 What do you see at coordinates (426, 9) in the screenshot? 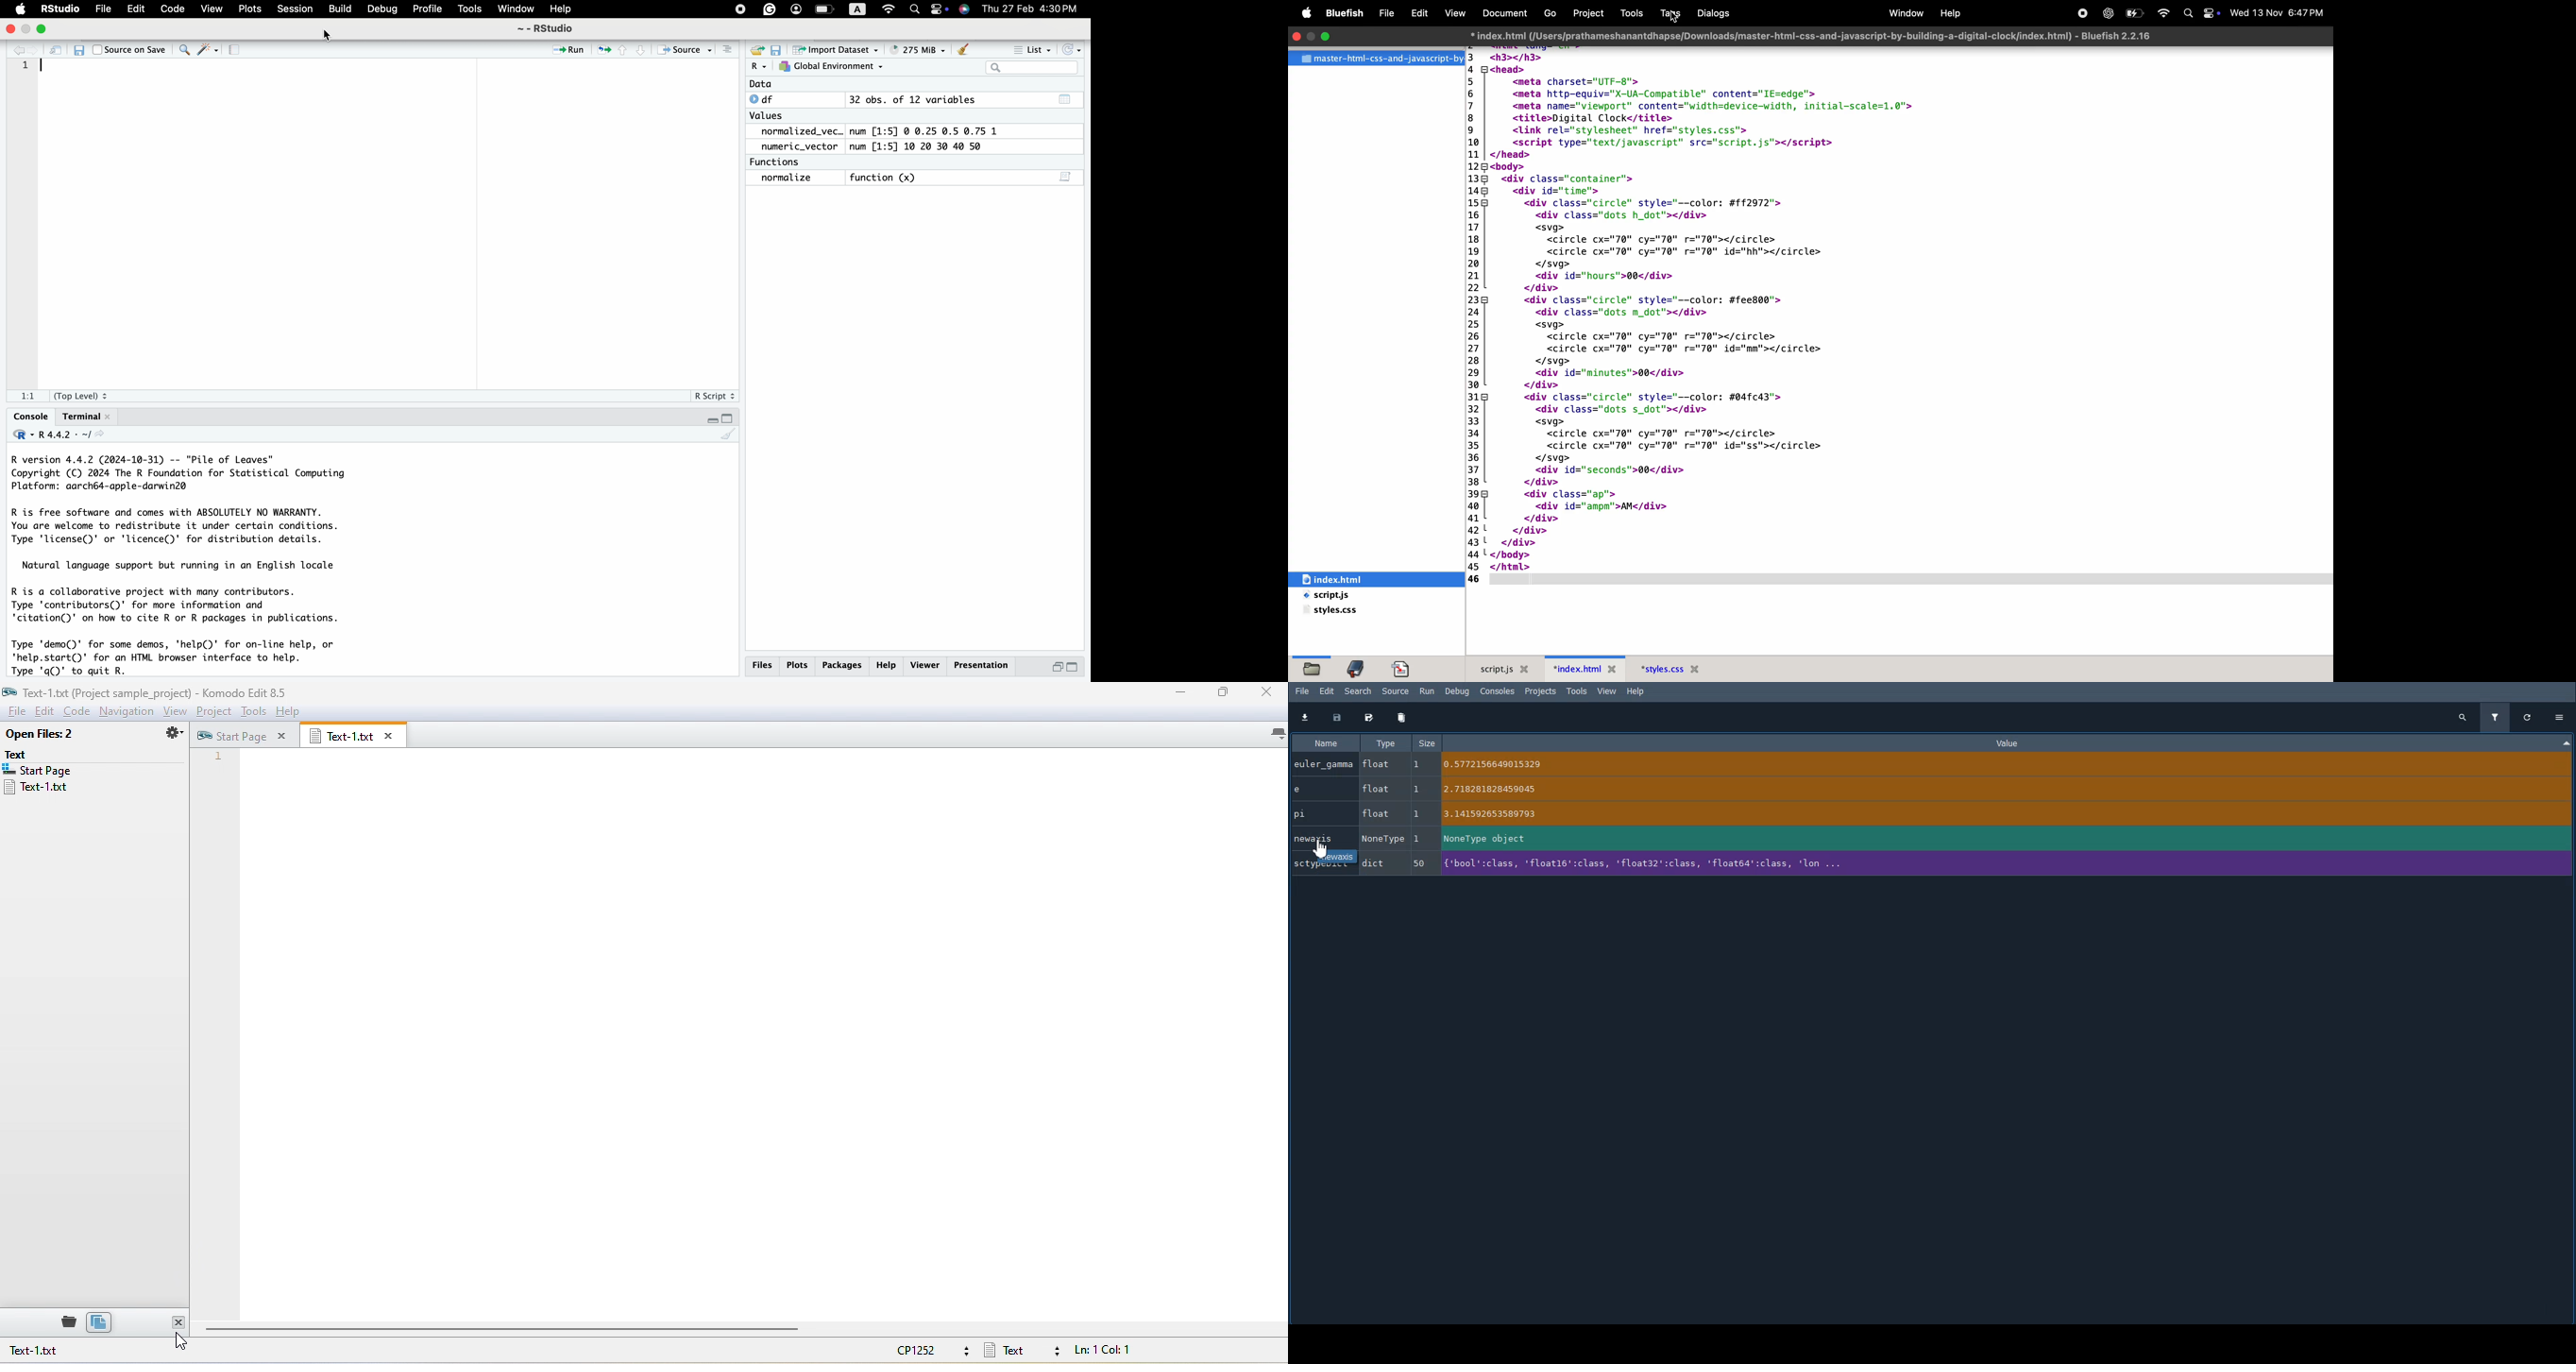
I see `profile` at bounding box center [426, 9].